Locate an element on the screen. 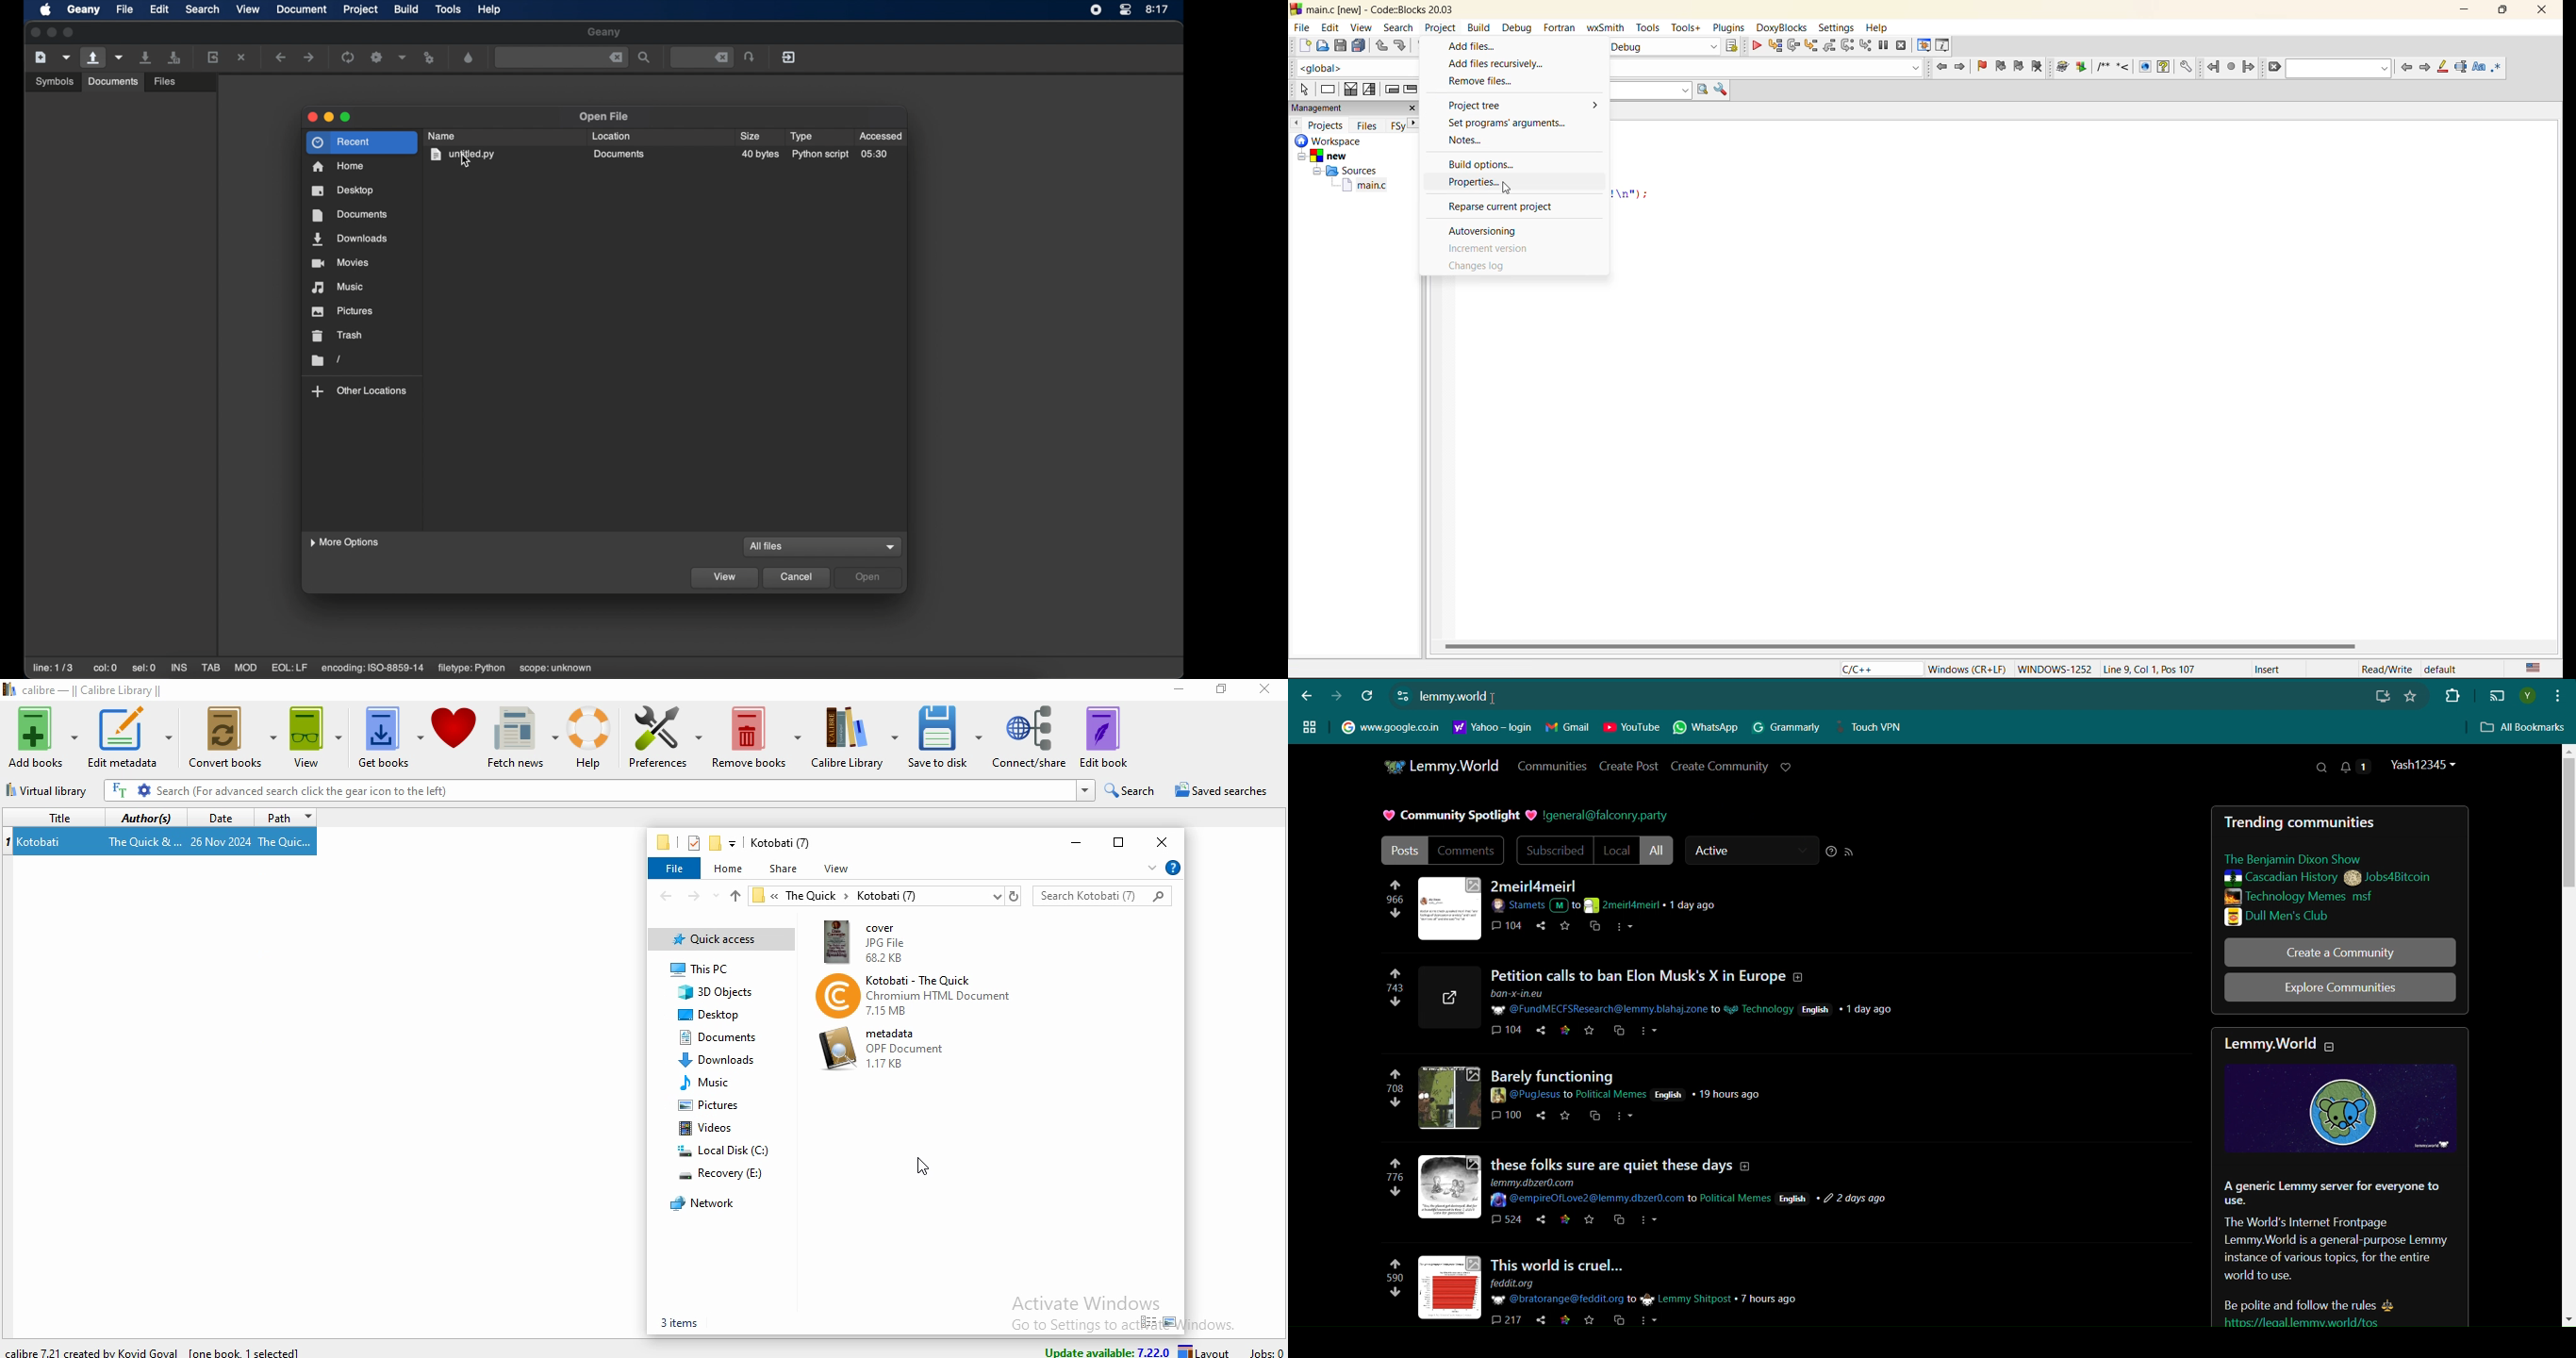  590 is located at coordinates (1390, 1282).